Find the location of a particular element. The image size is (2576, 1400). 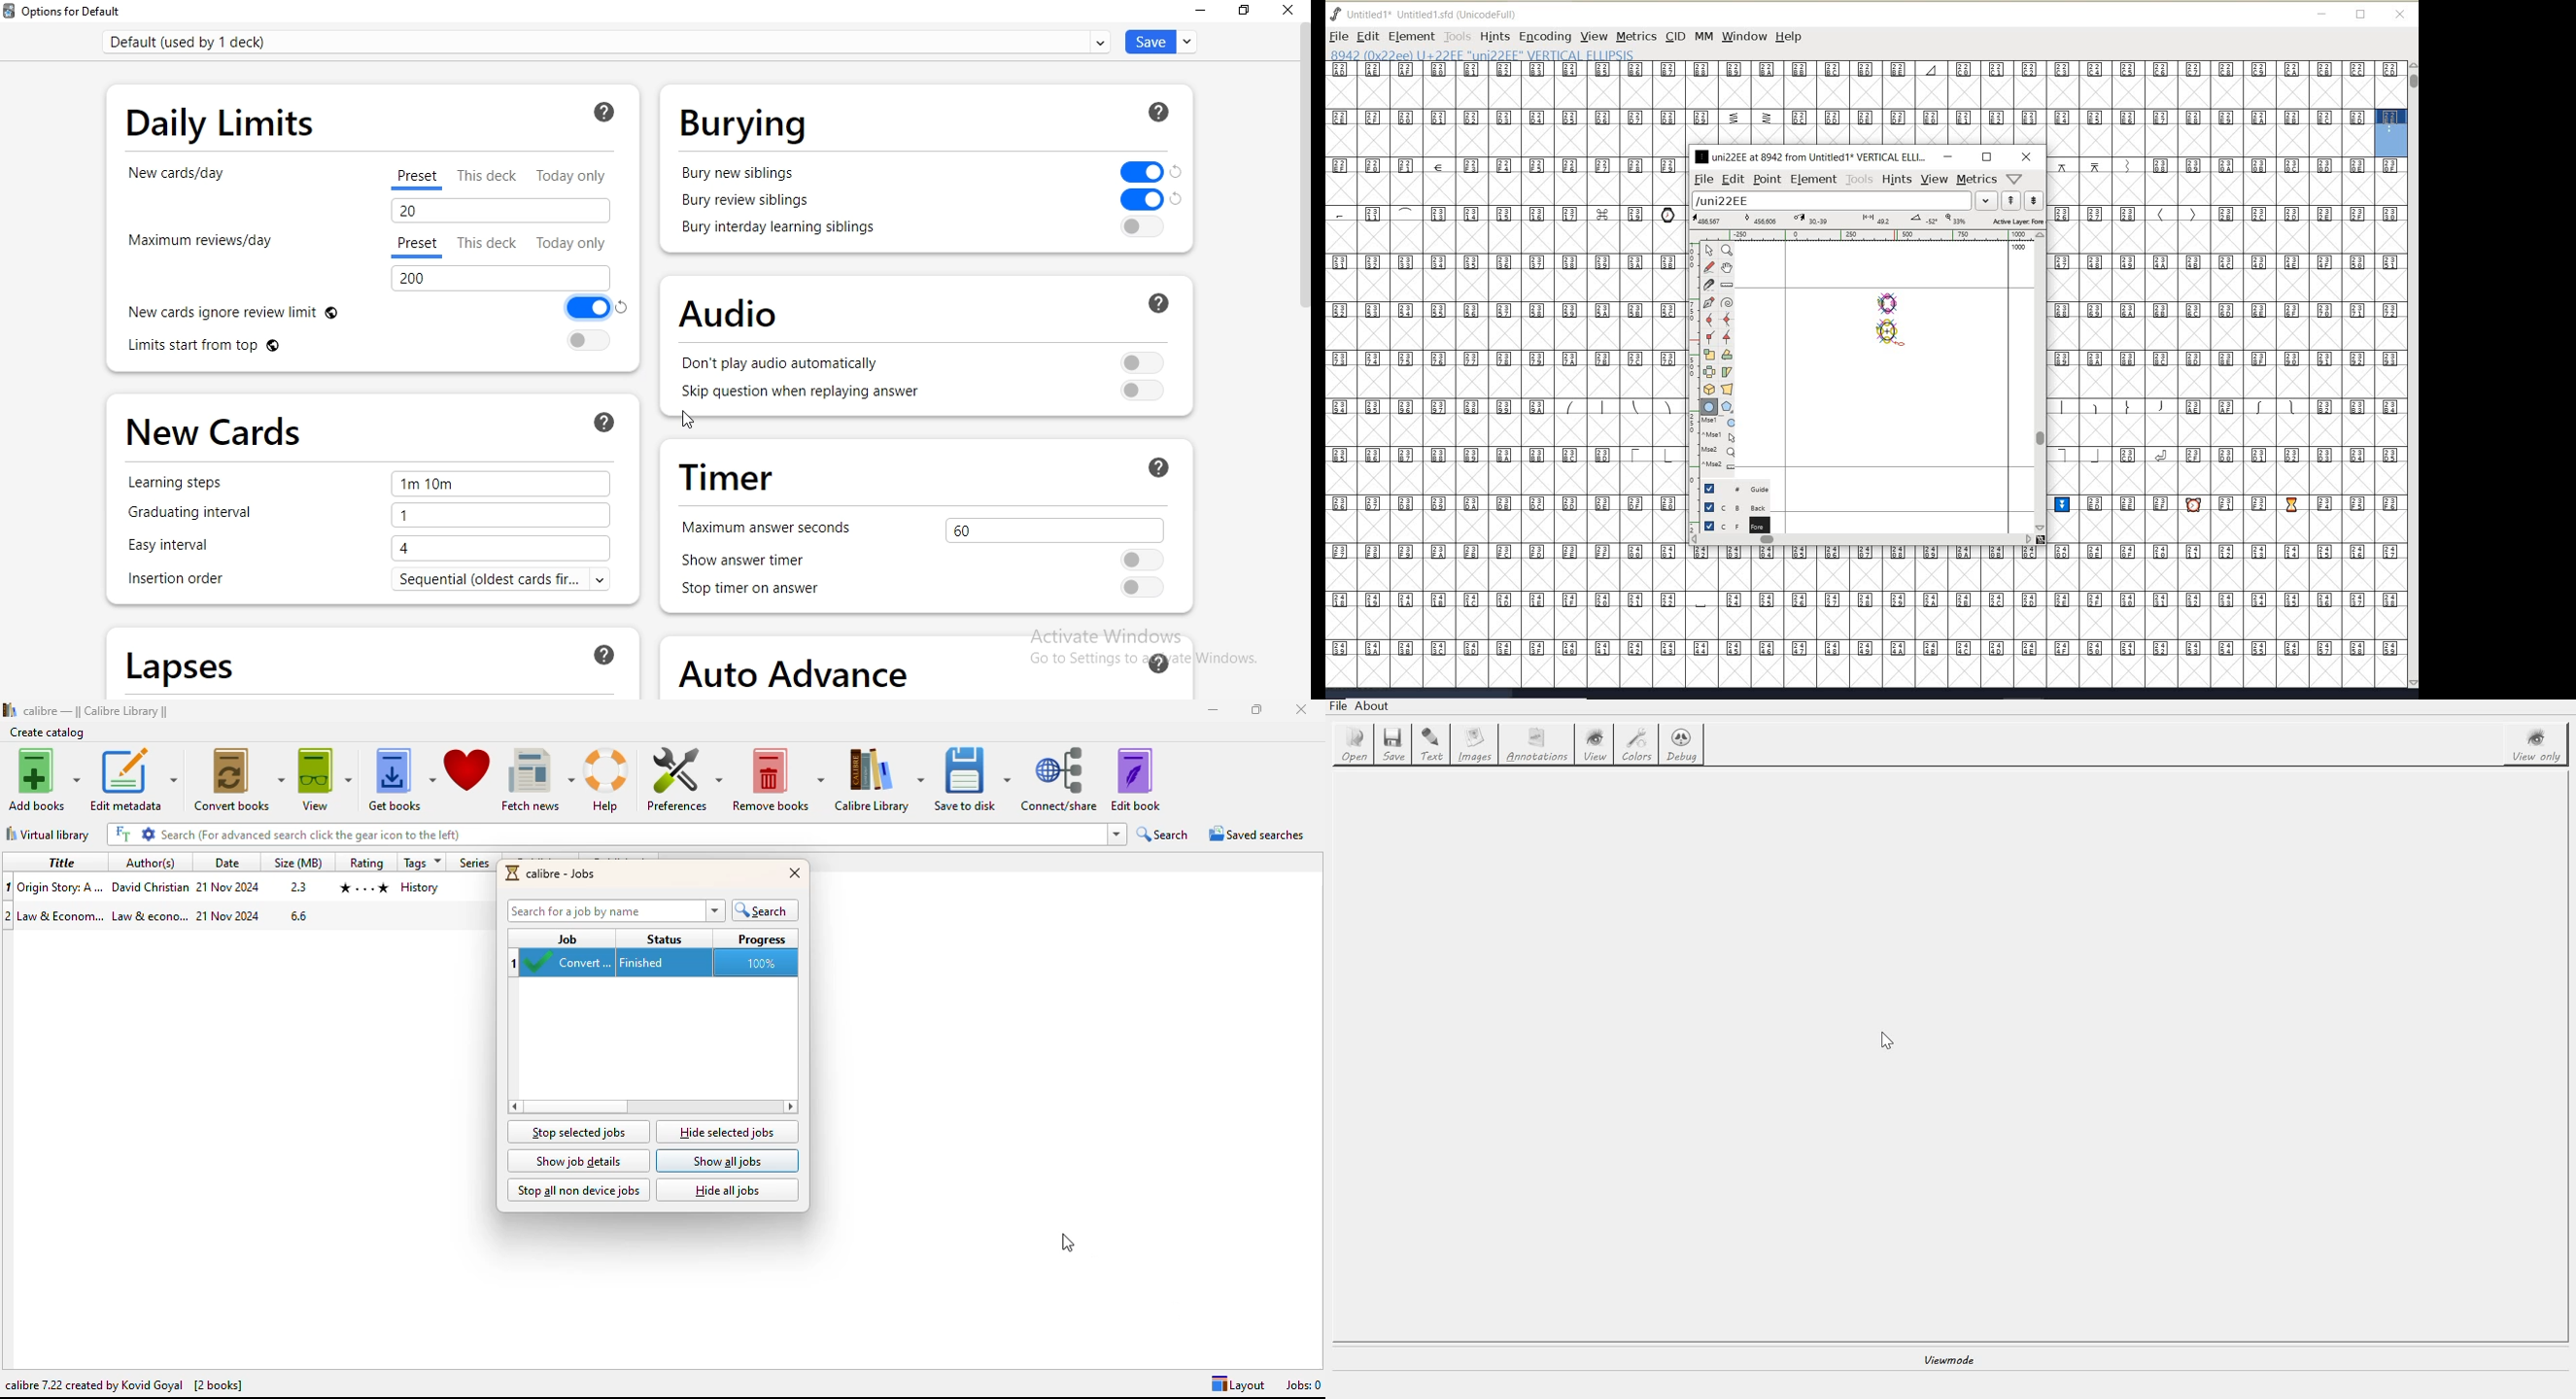

6.6mbs is located at coordinates (301, 917).